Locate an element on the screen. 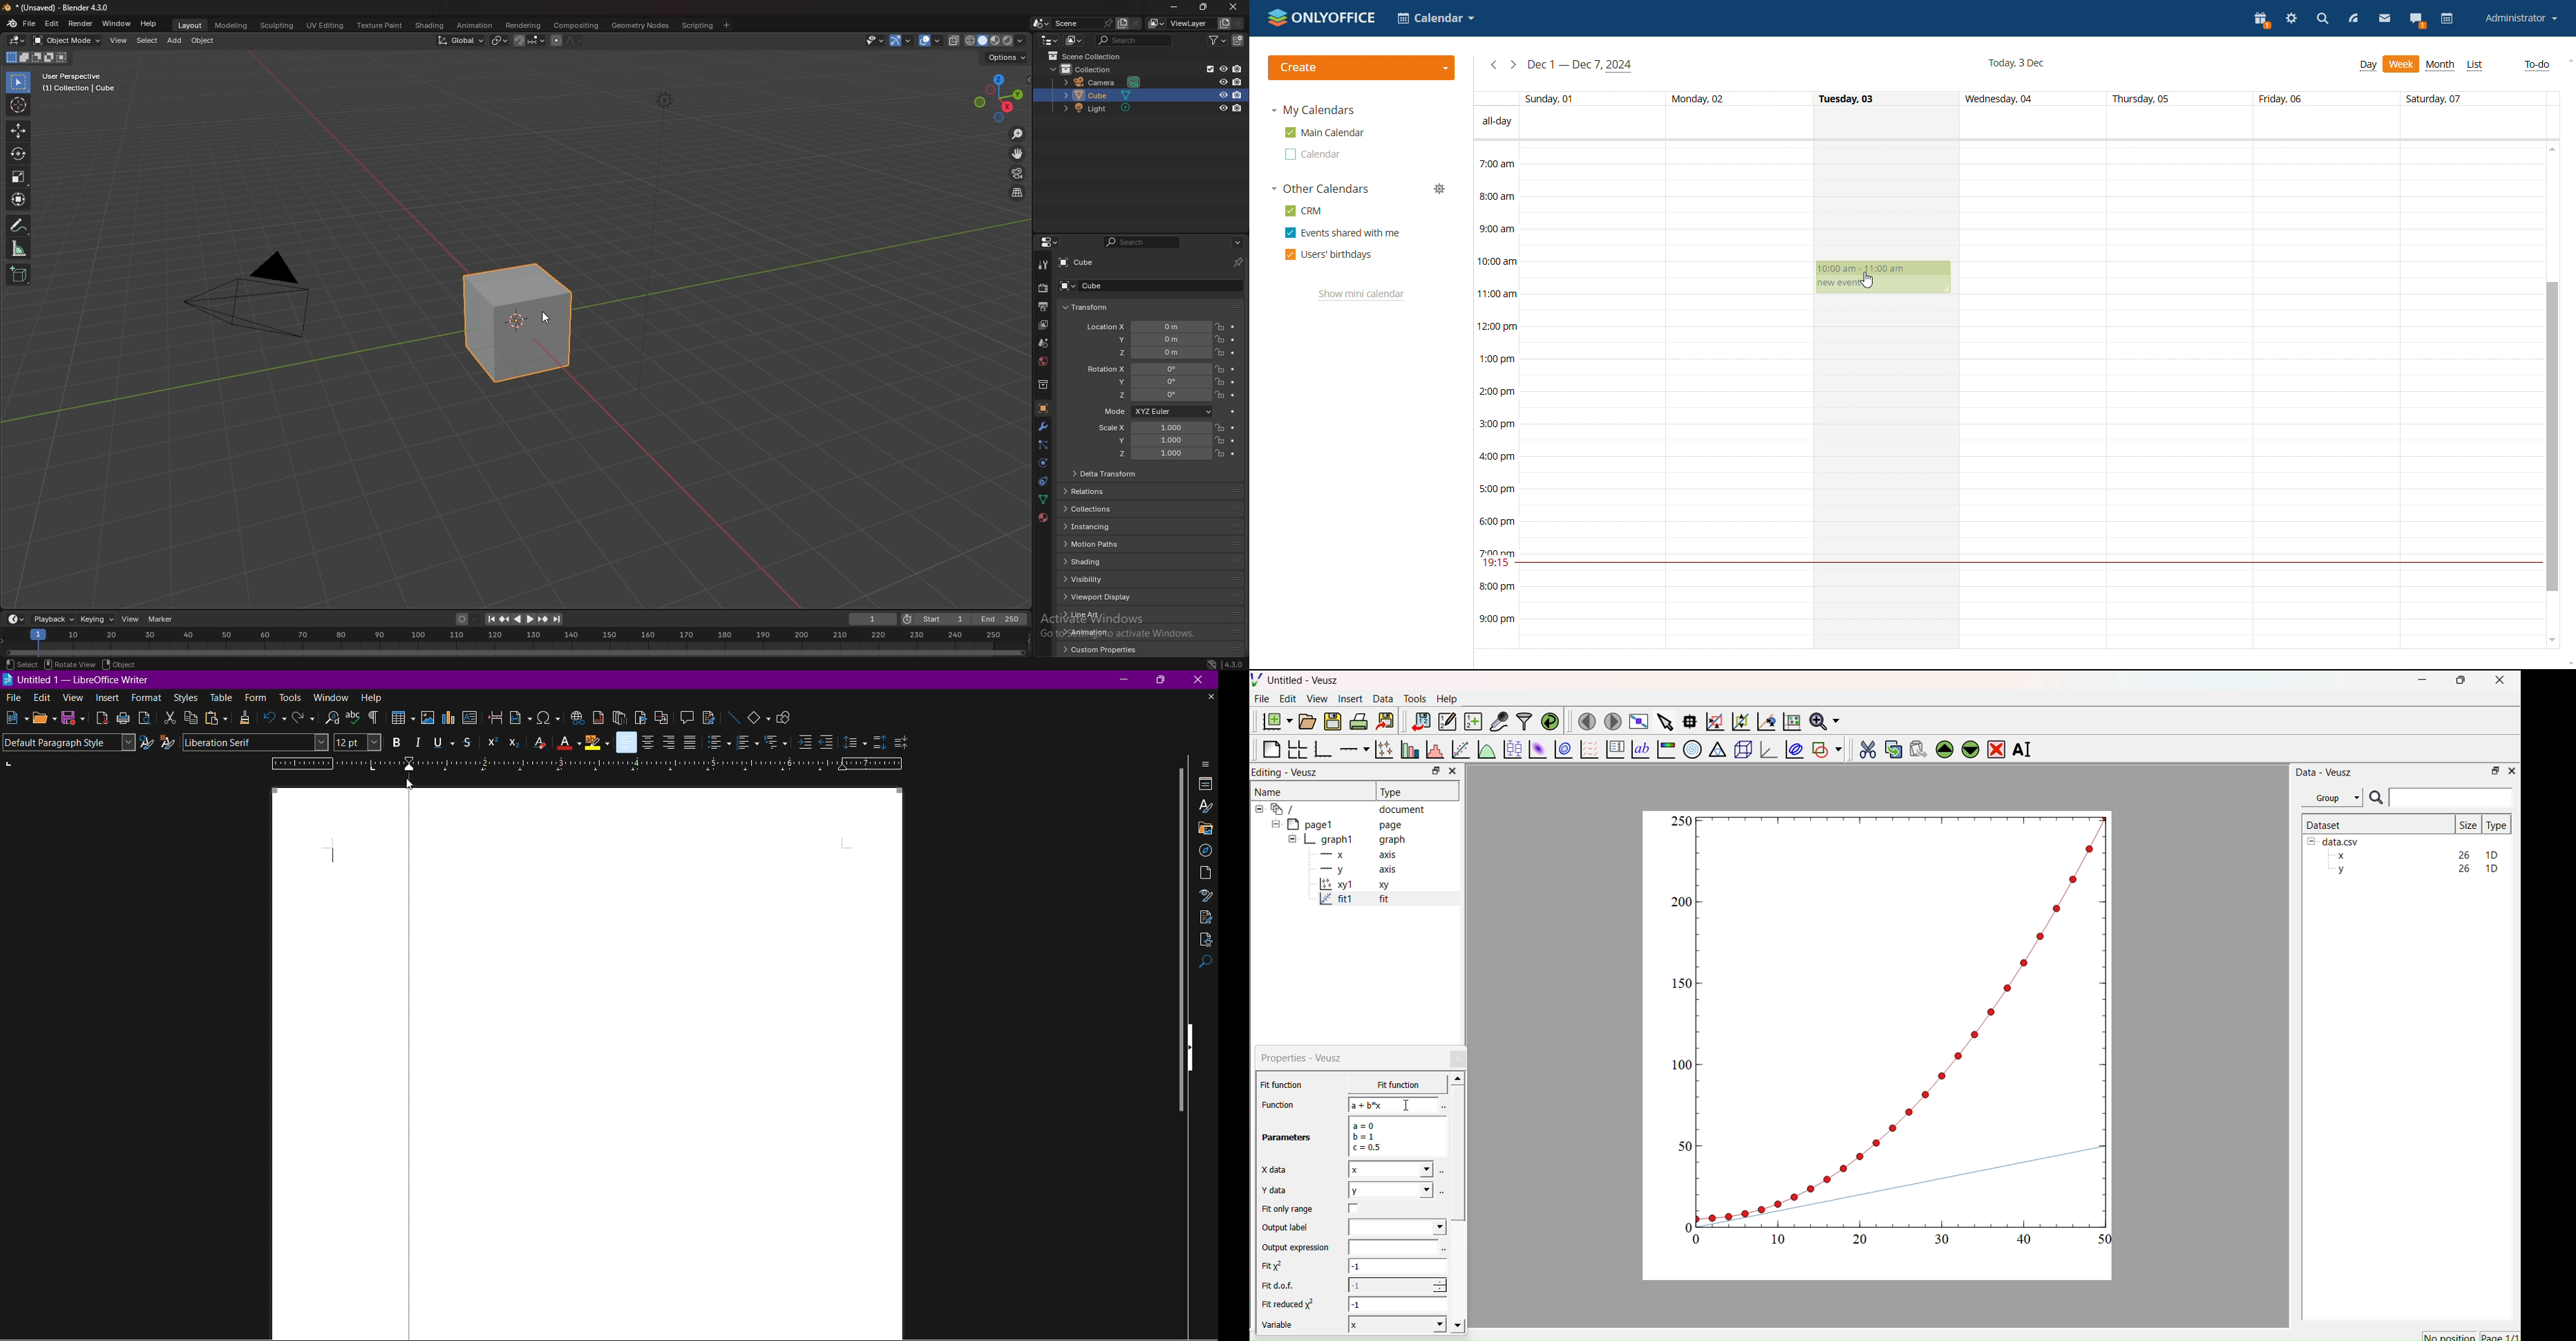  Clear Direct Formatting is located at coordinates (539, 743).